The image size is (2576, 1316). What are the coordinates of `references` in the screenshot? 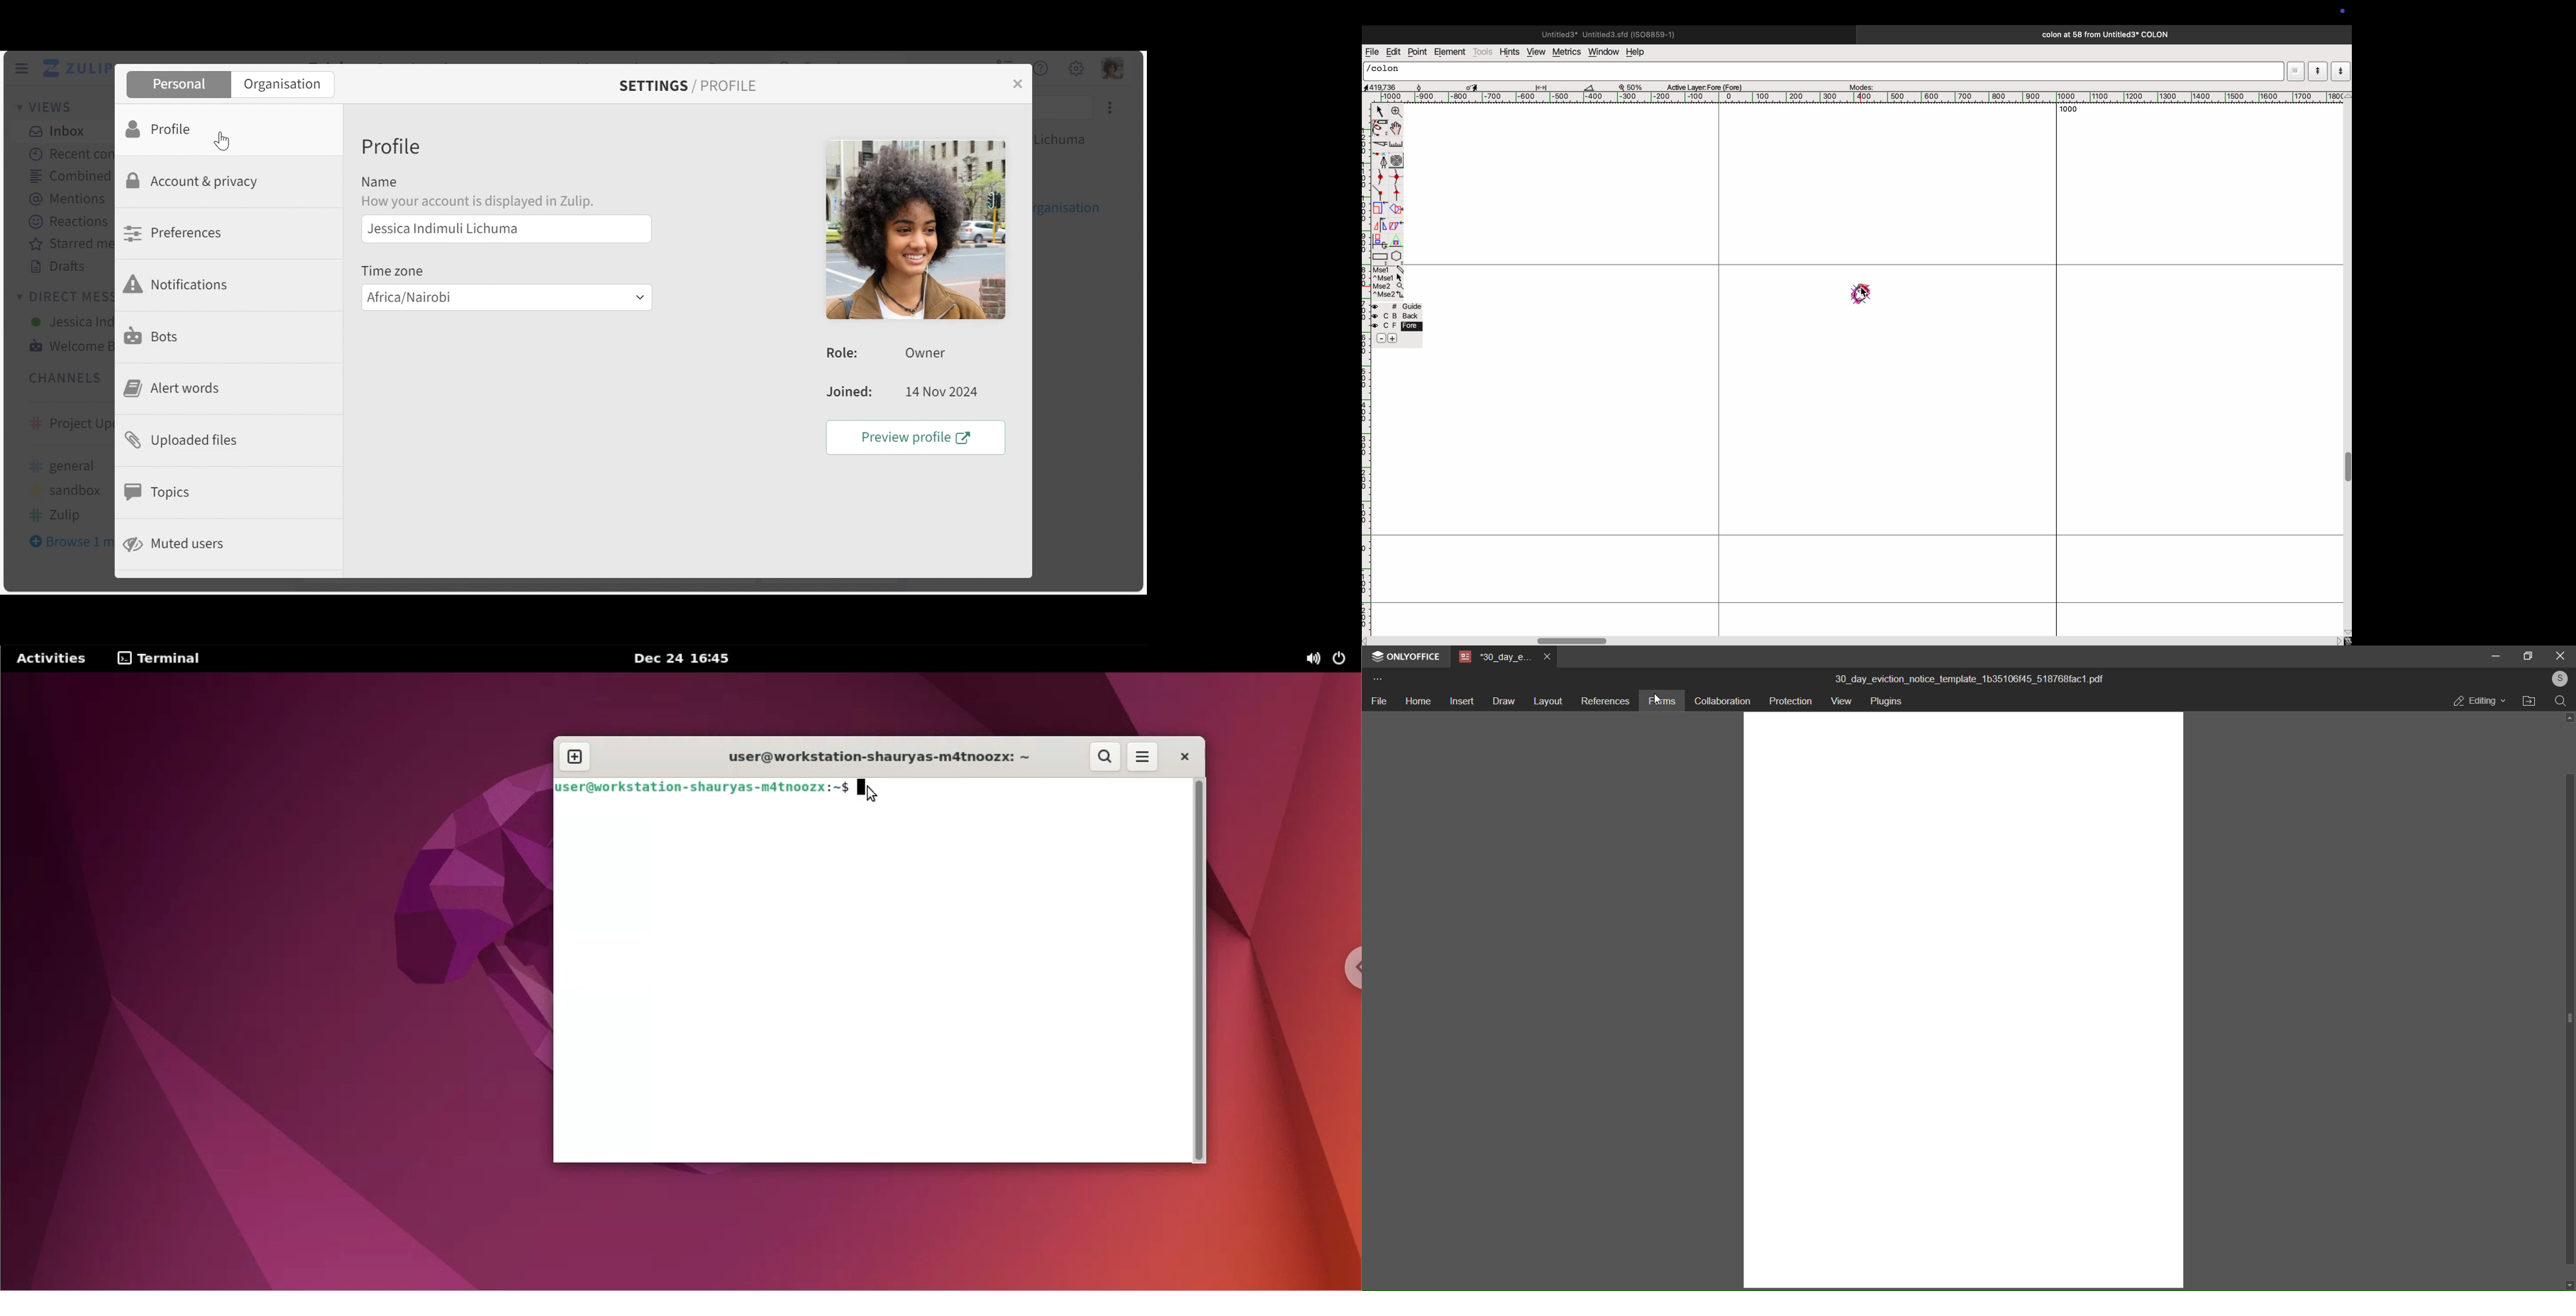 It's located at (1605, 700).